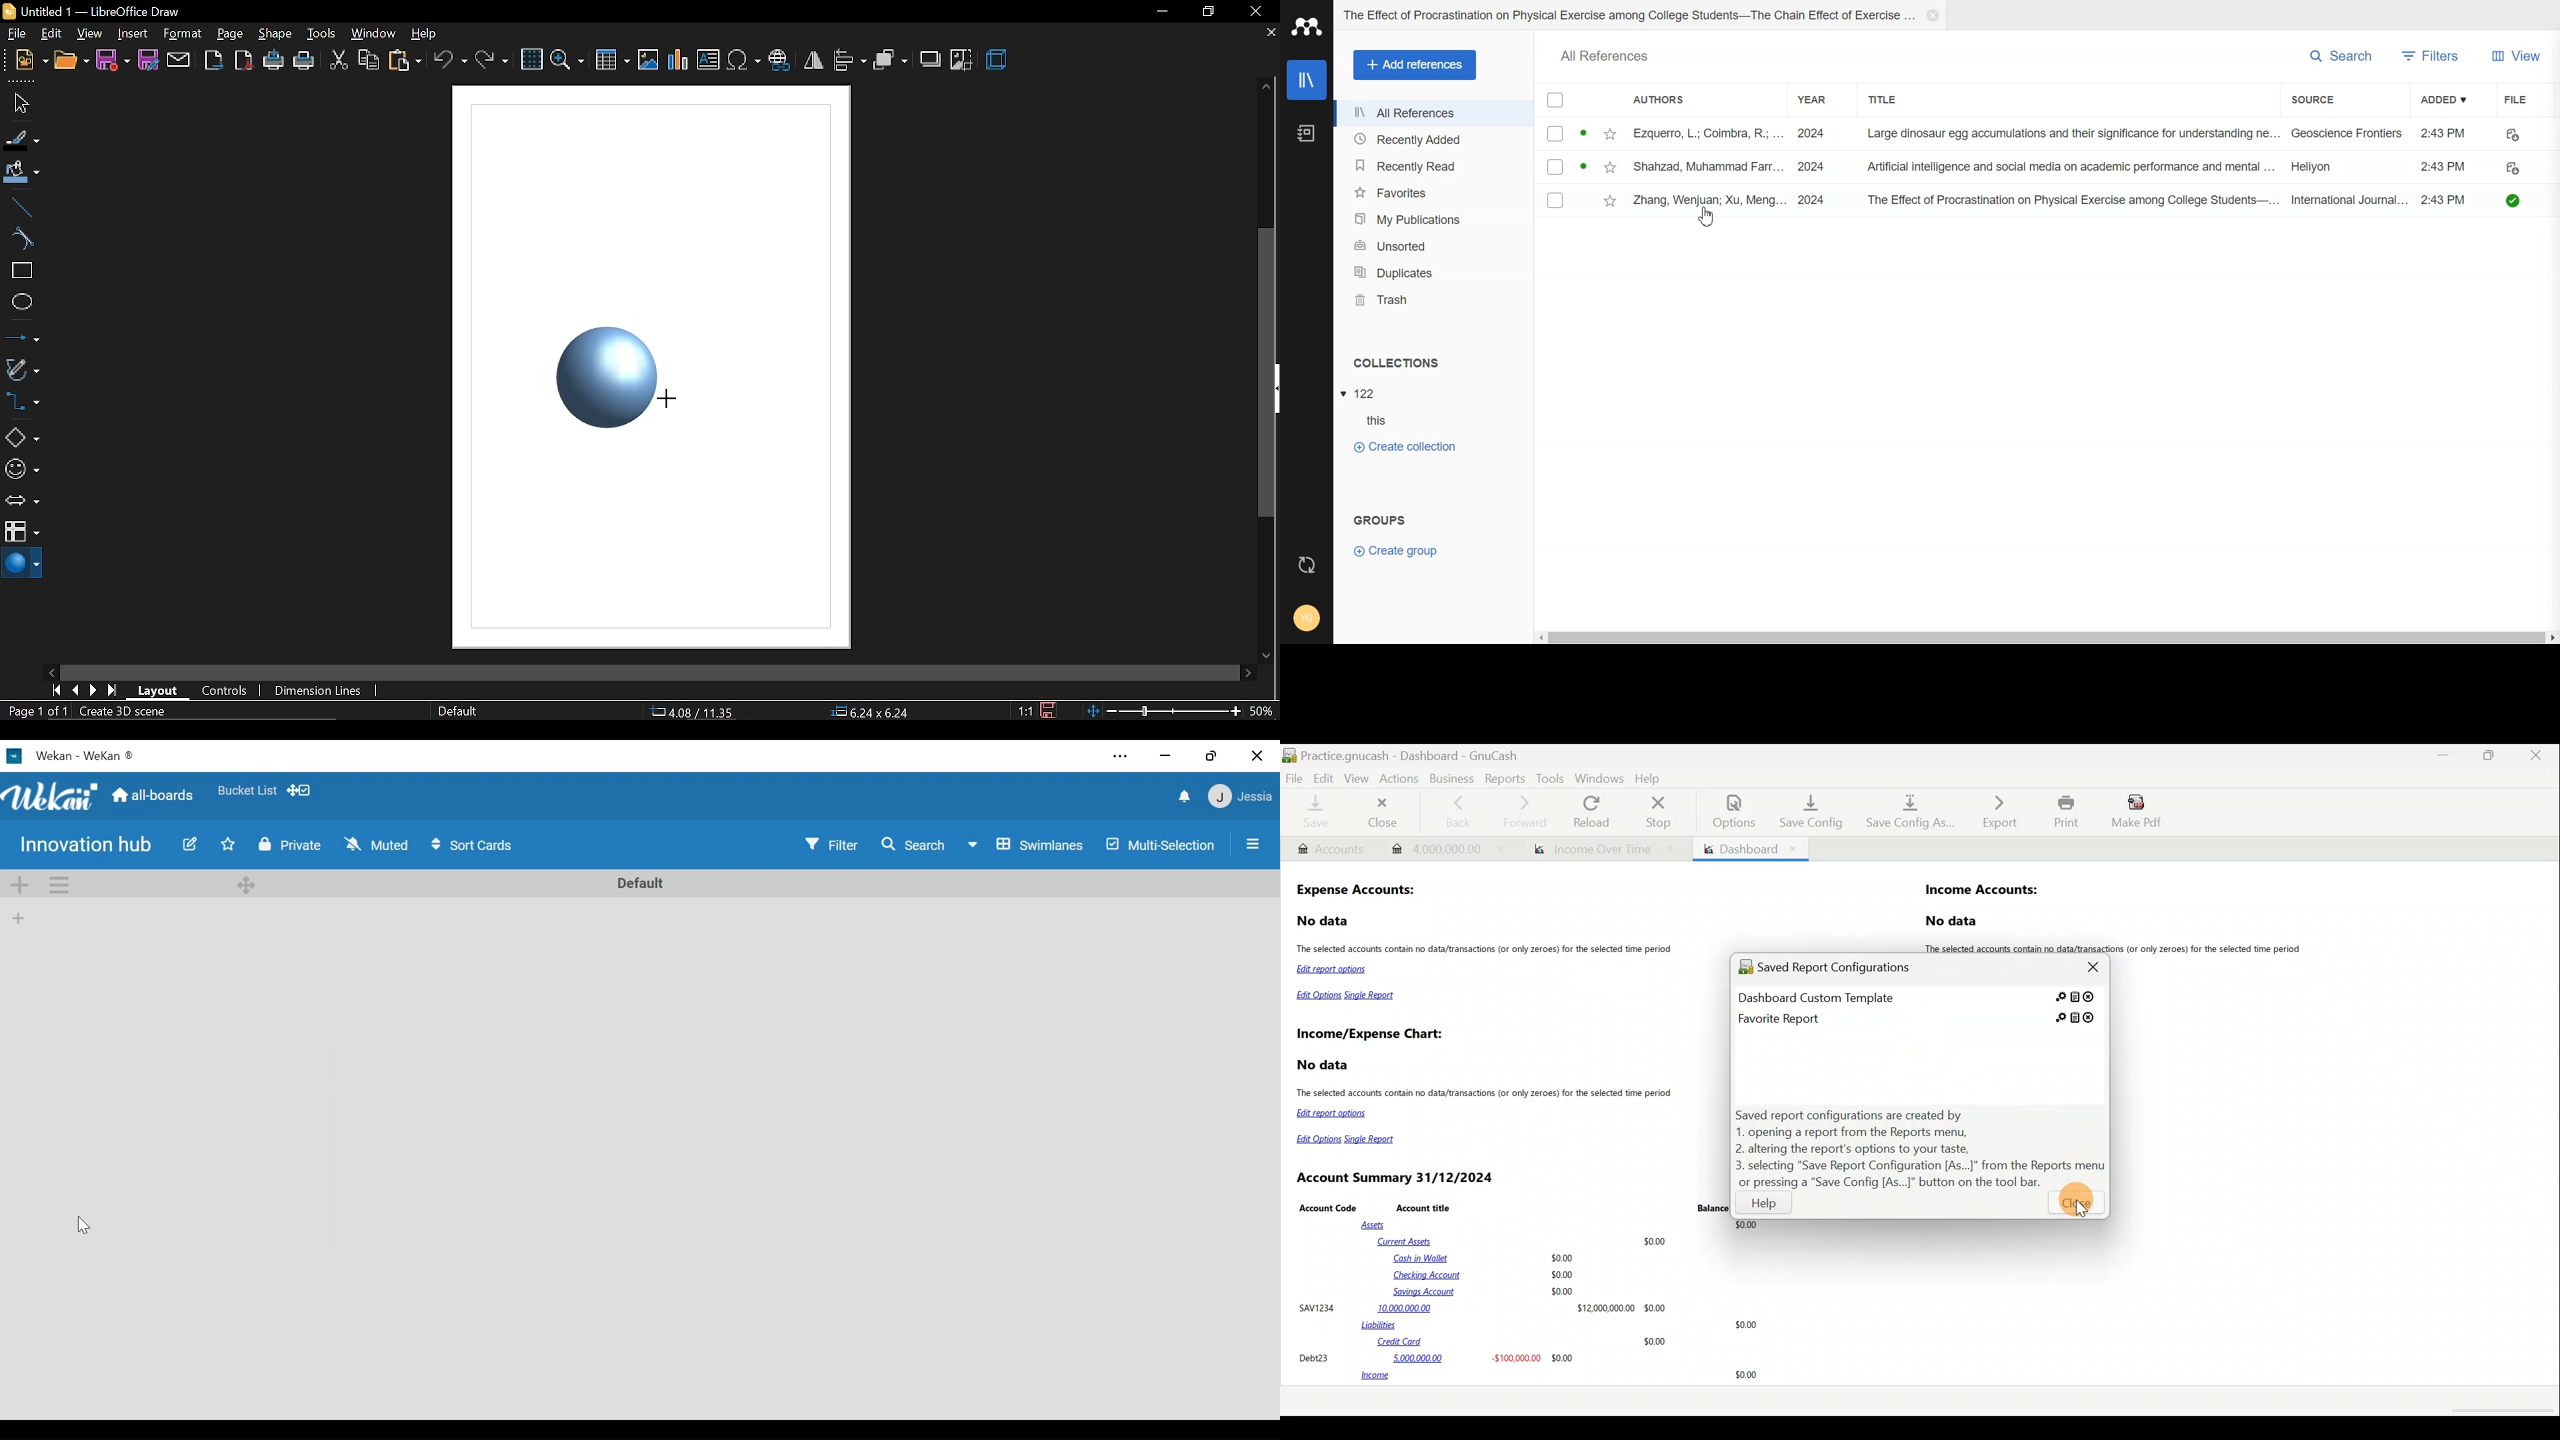 This screenshot has width=2576, height=1456. What do you see at coordinates (21, 238) in the screenshot?
I see `curve` at bounding box center [21, 238].